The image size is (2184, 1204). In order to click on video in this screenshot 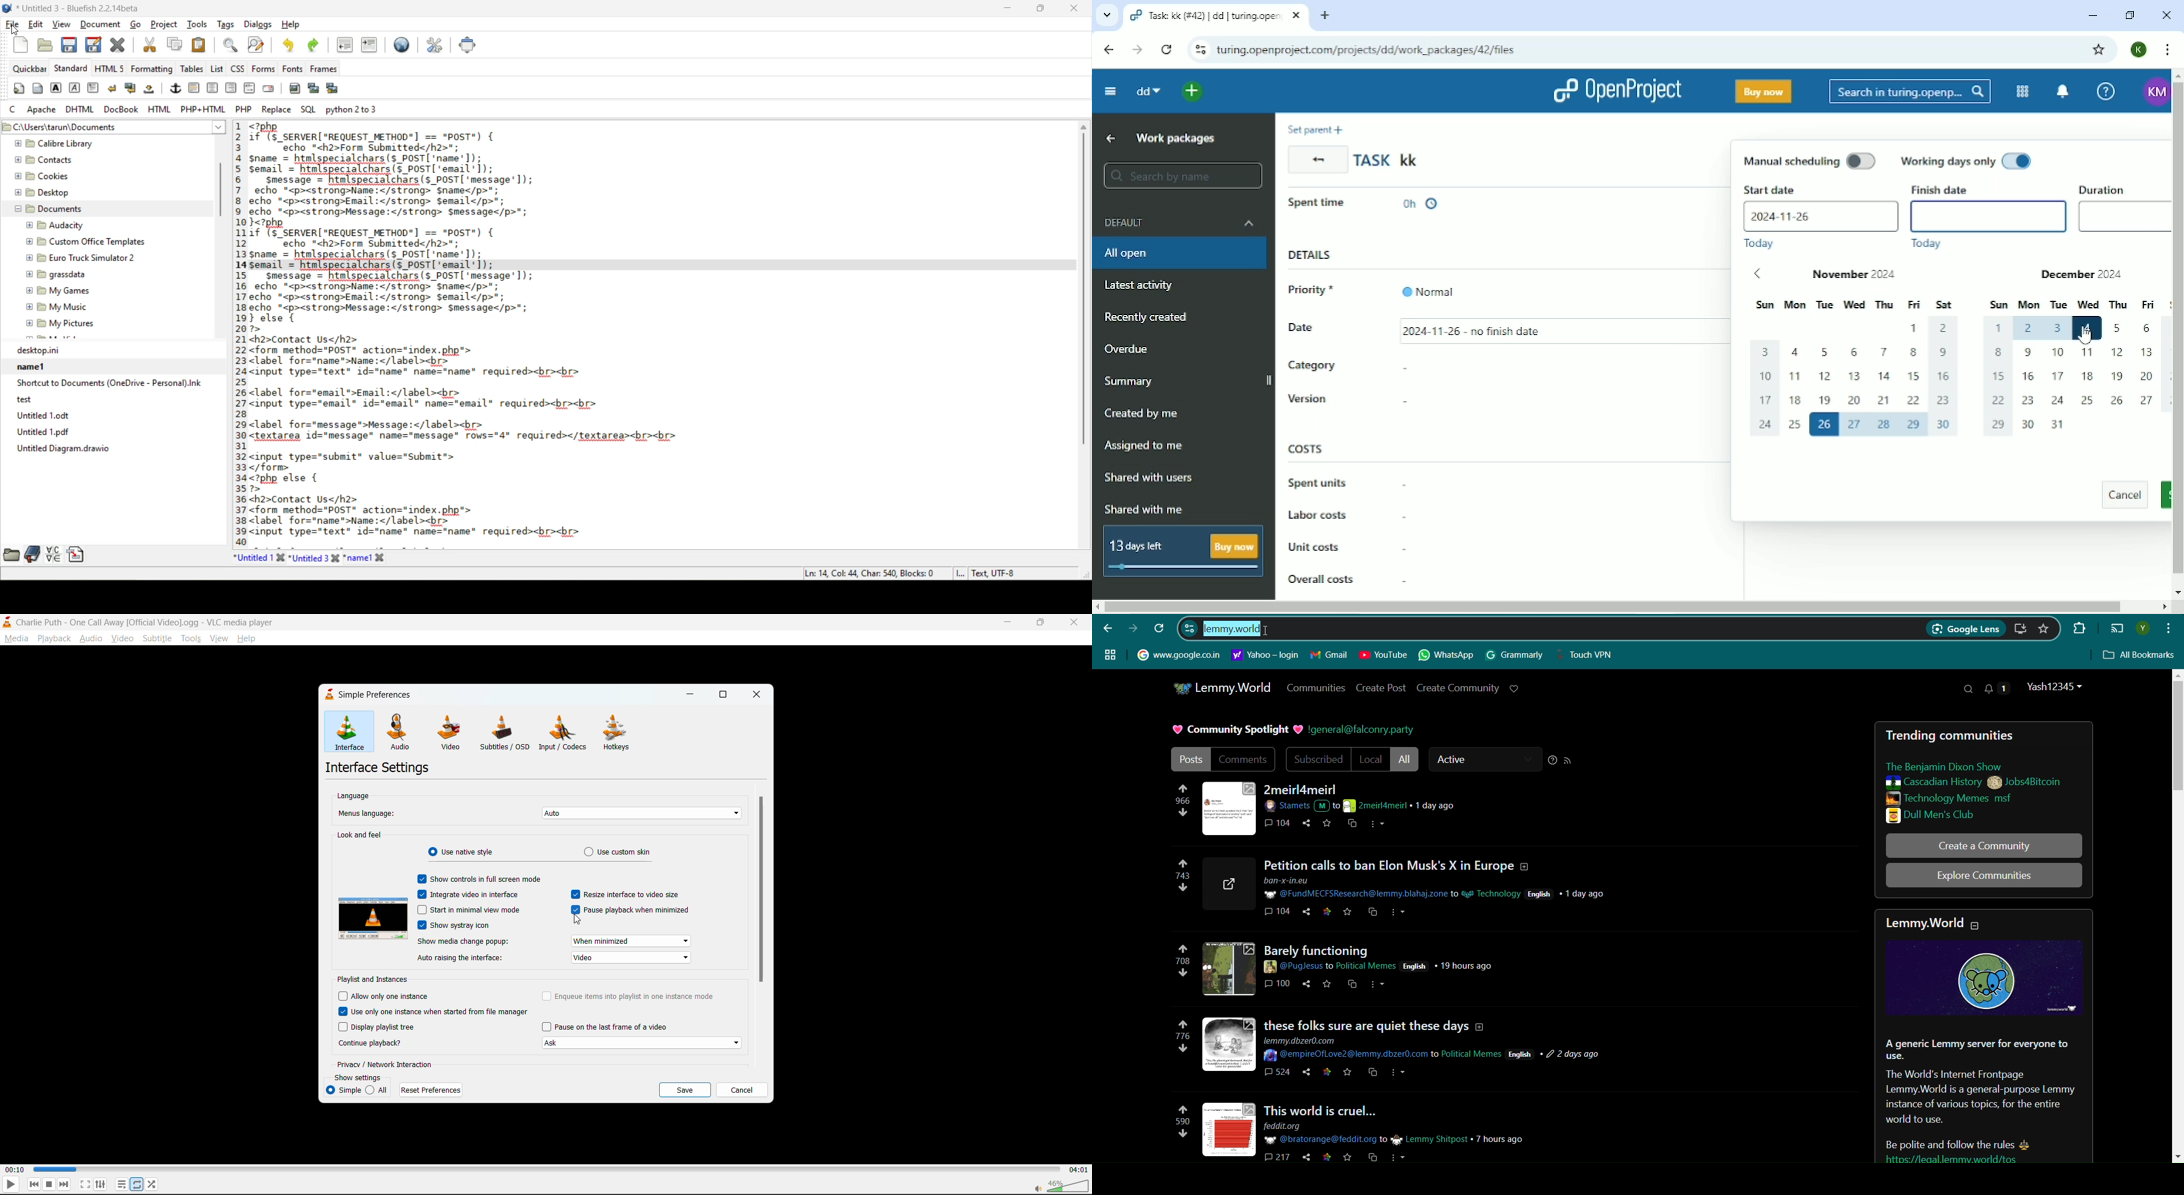, I will do `click(452, 734)`.